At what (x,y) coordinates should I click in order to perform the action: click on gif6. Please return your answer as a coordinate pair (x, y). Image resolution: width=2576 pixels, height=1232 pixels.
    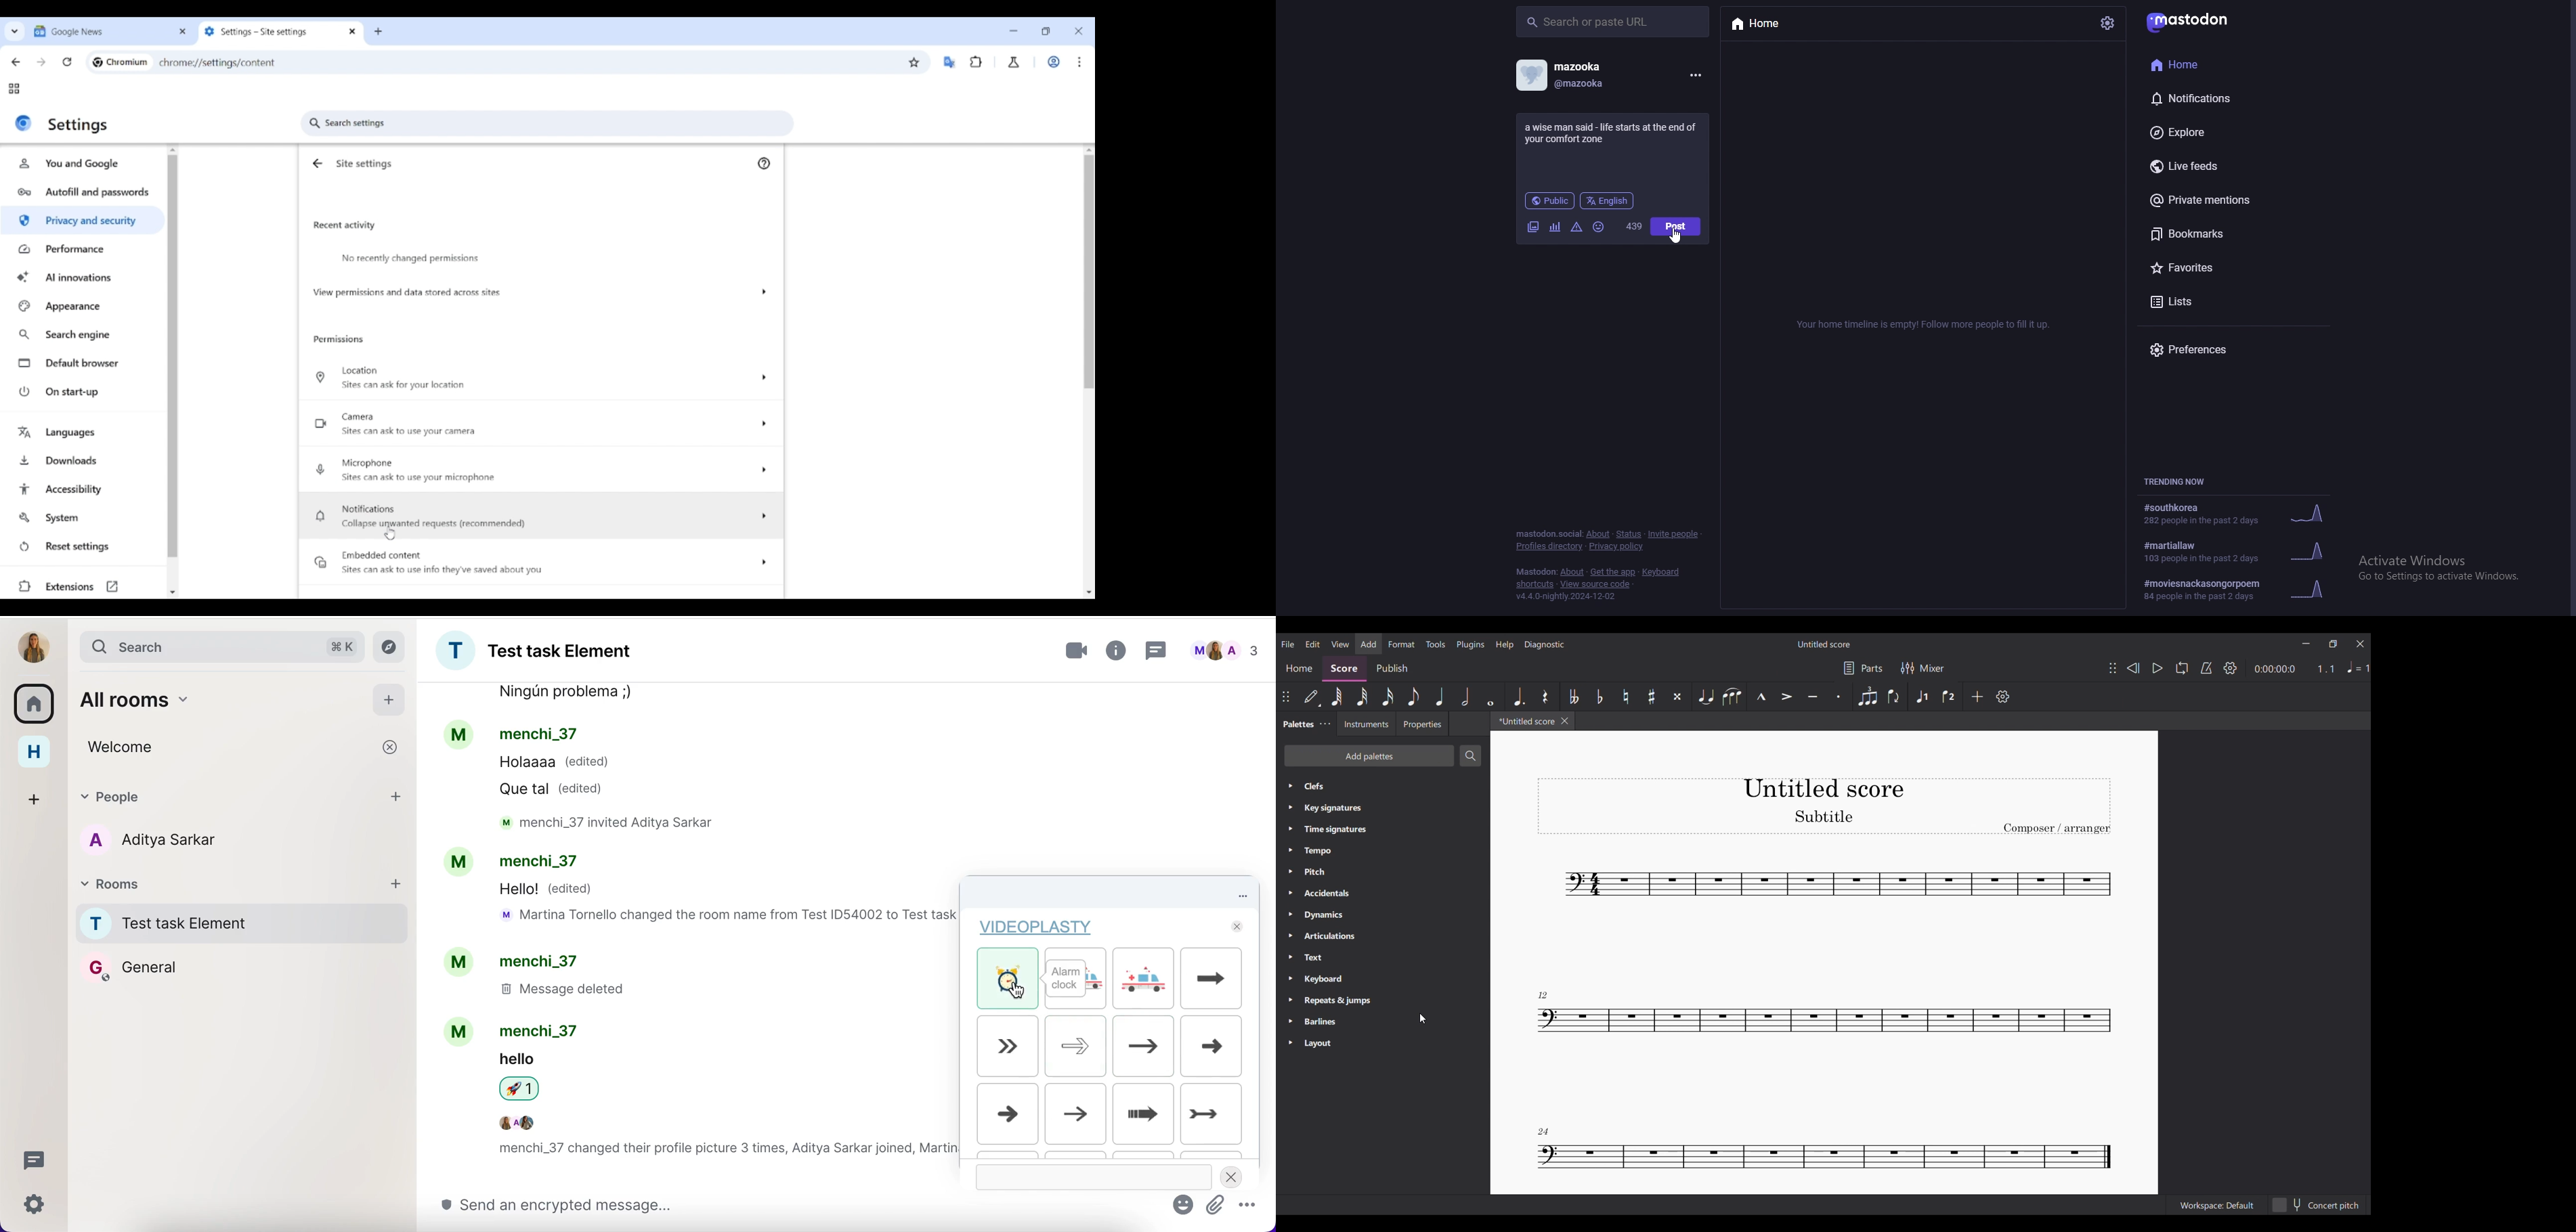
    Looking at the image, I should click on (1076, 1046).